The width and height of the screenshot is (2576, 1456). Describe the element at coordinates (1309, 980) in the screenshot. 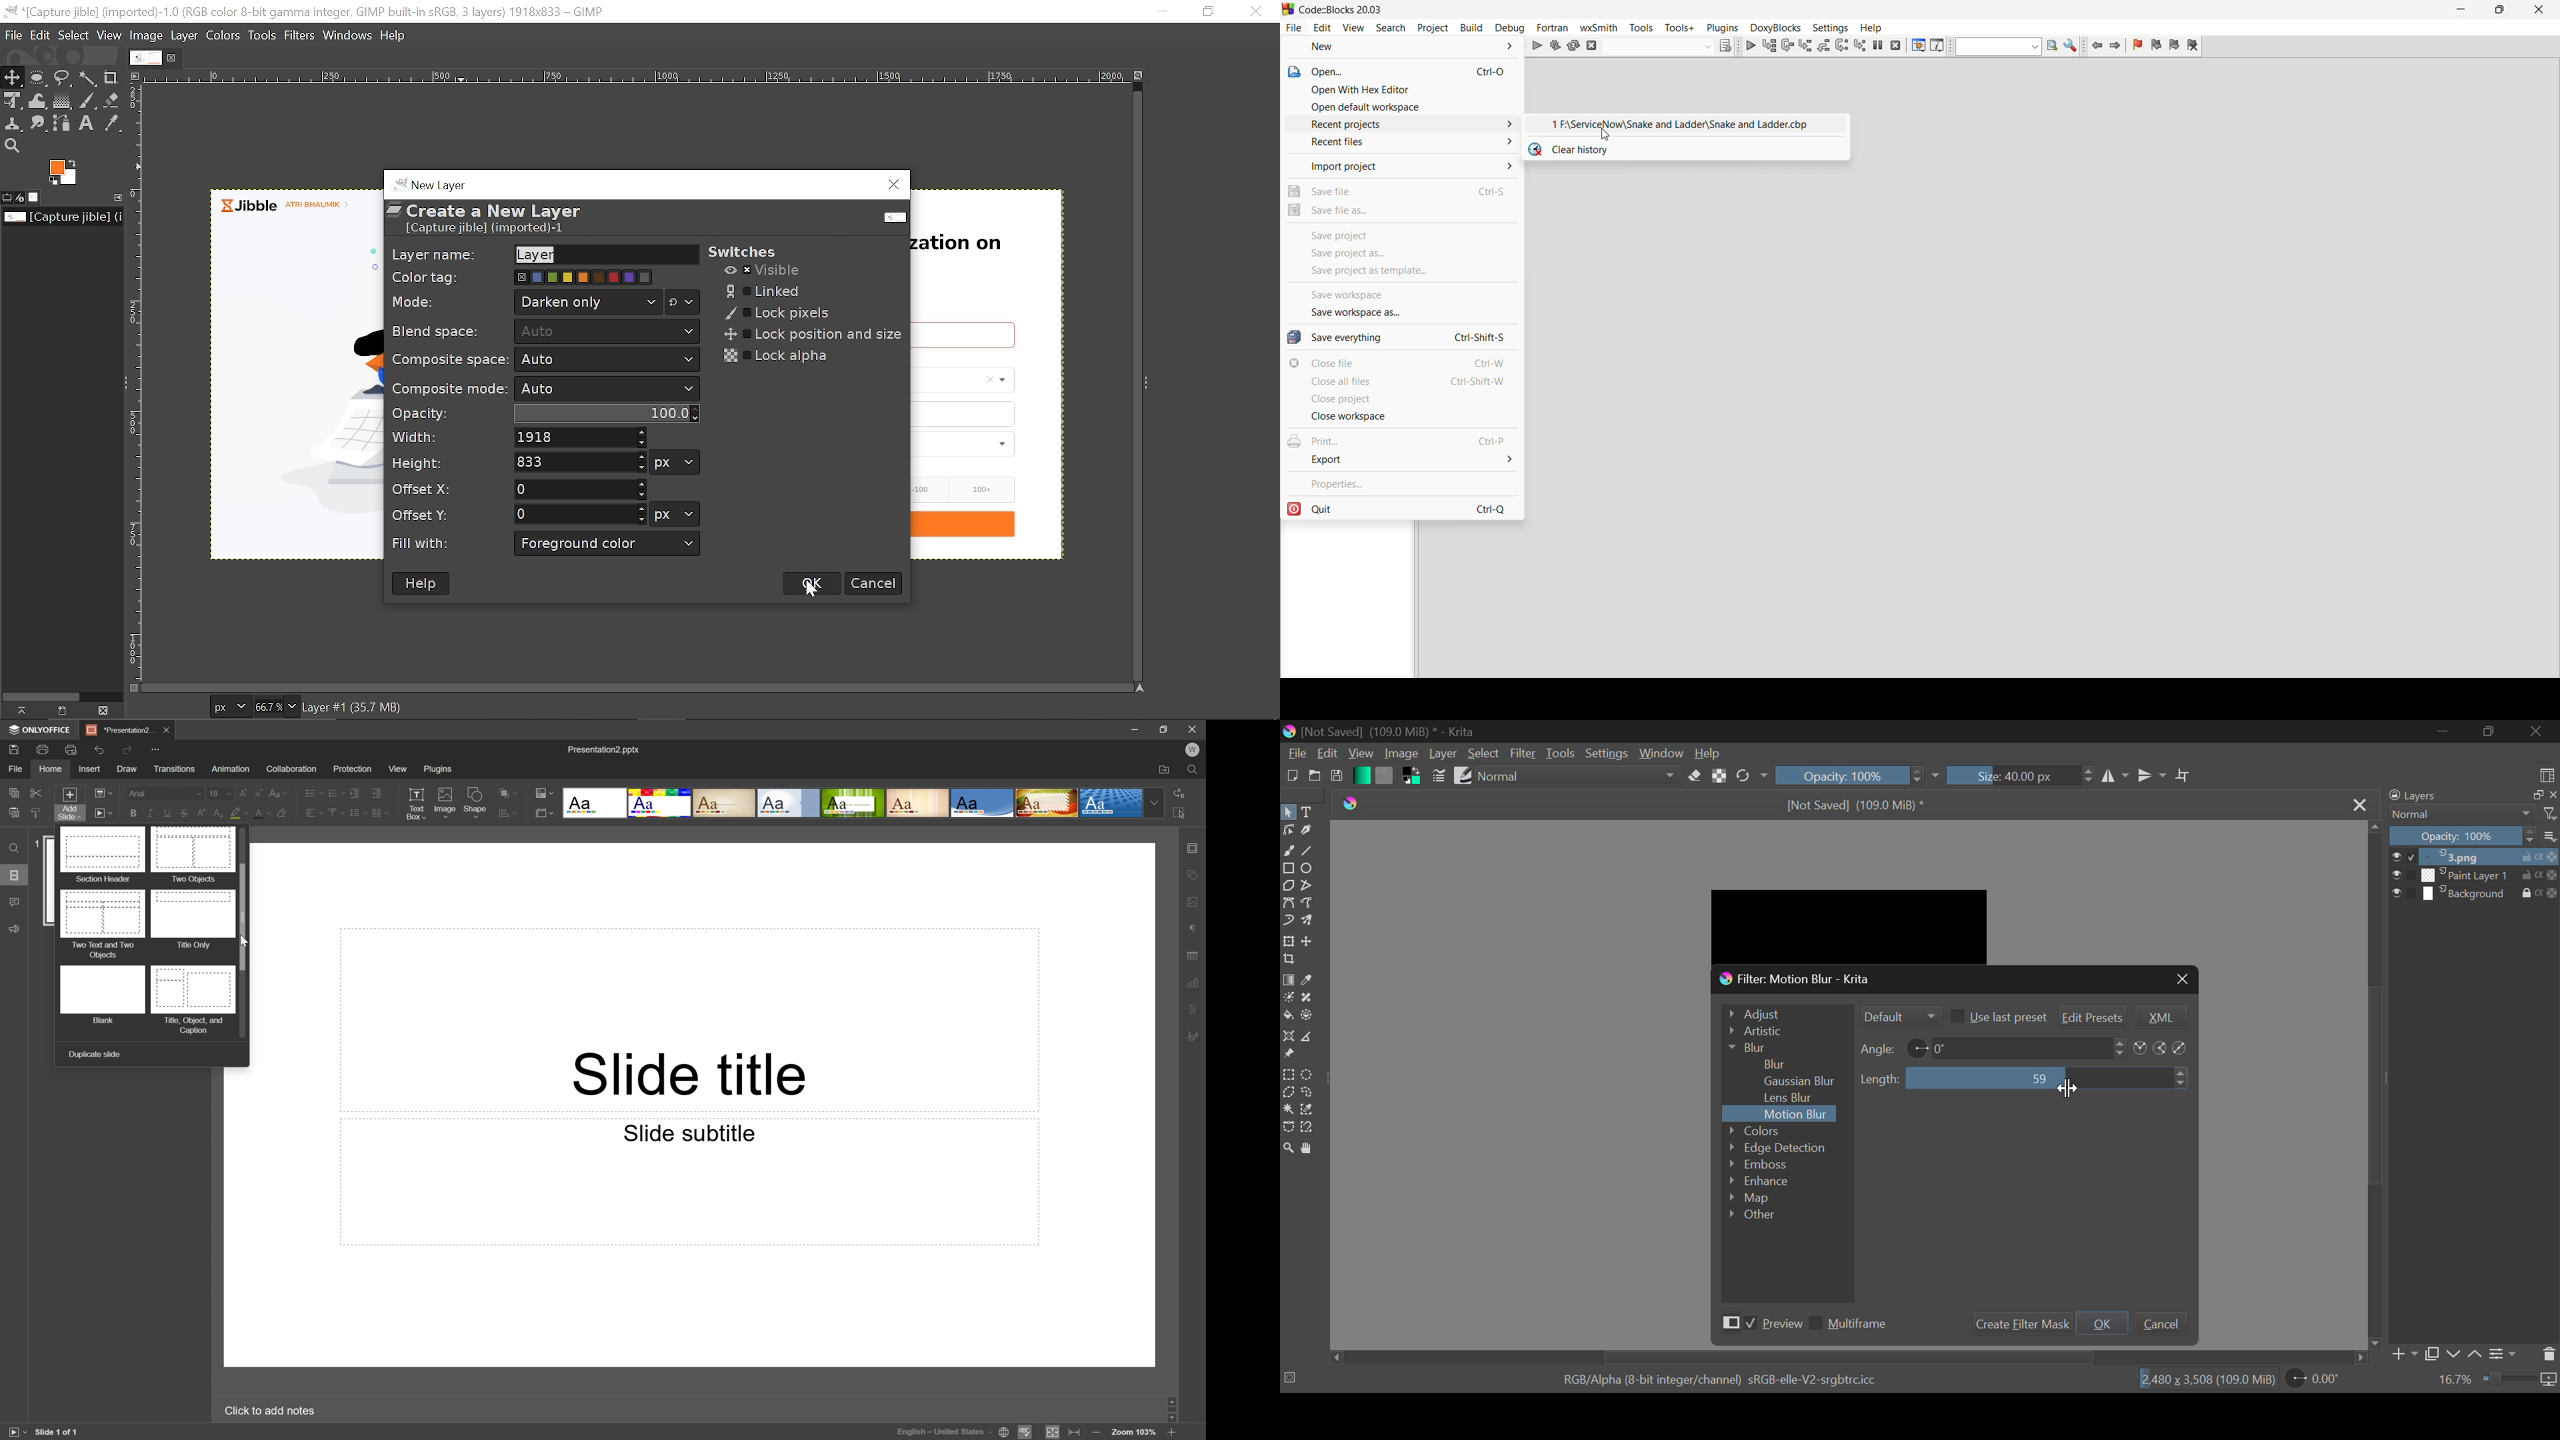

I see `Eyedropper` at that location.